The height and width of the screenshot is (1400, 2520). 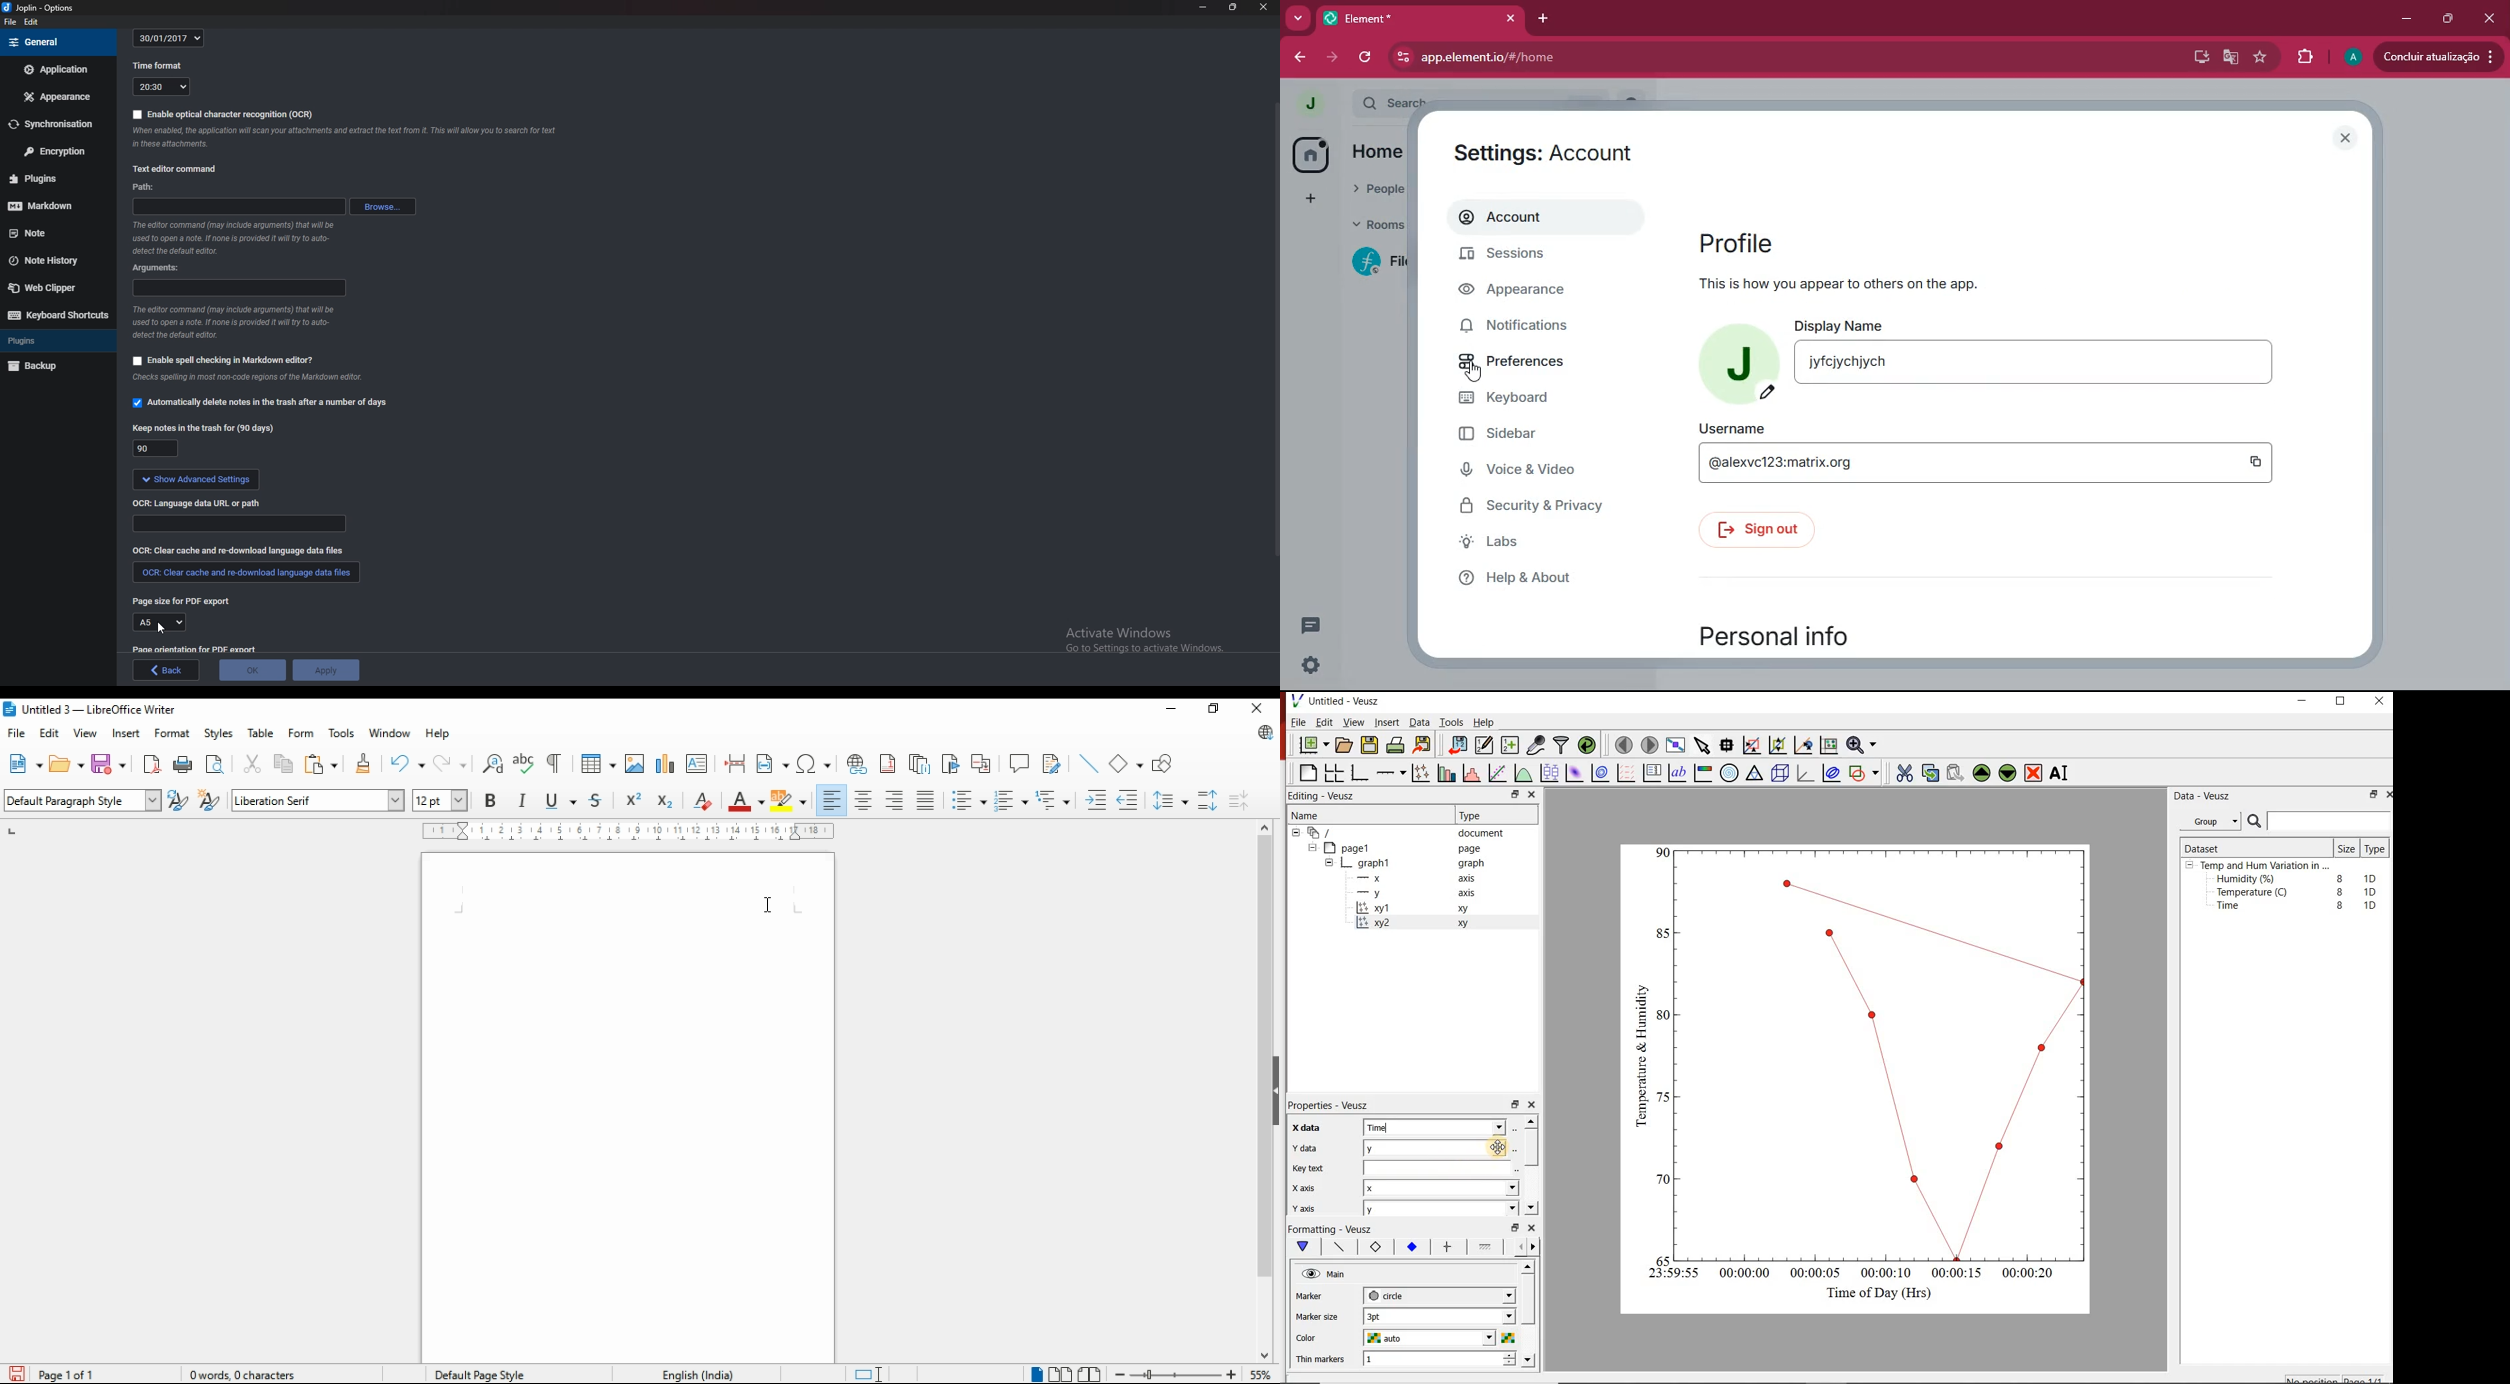 I want to click on save the document, so click(x=1370, y=746).